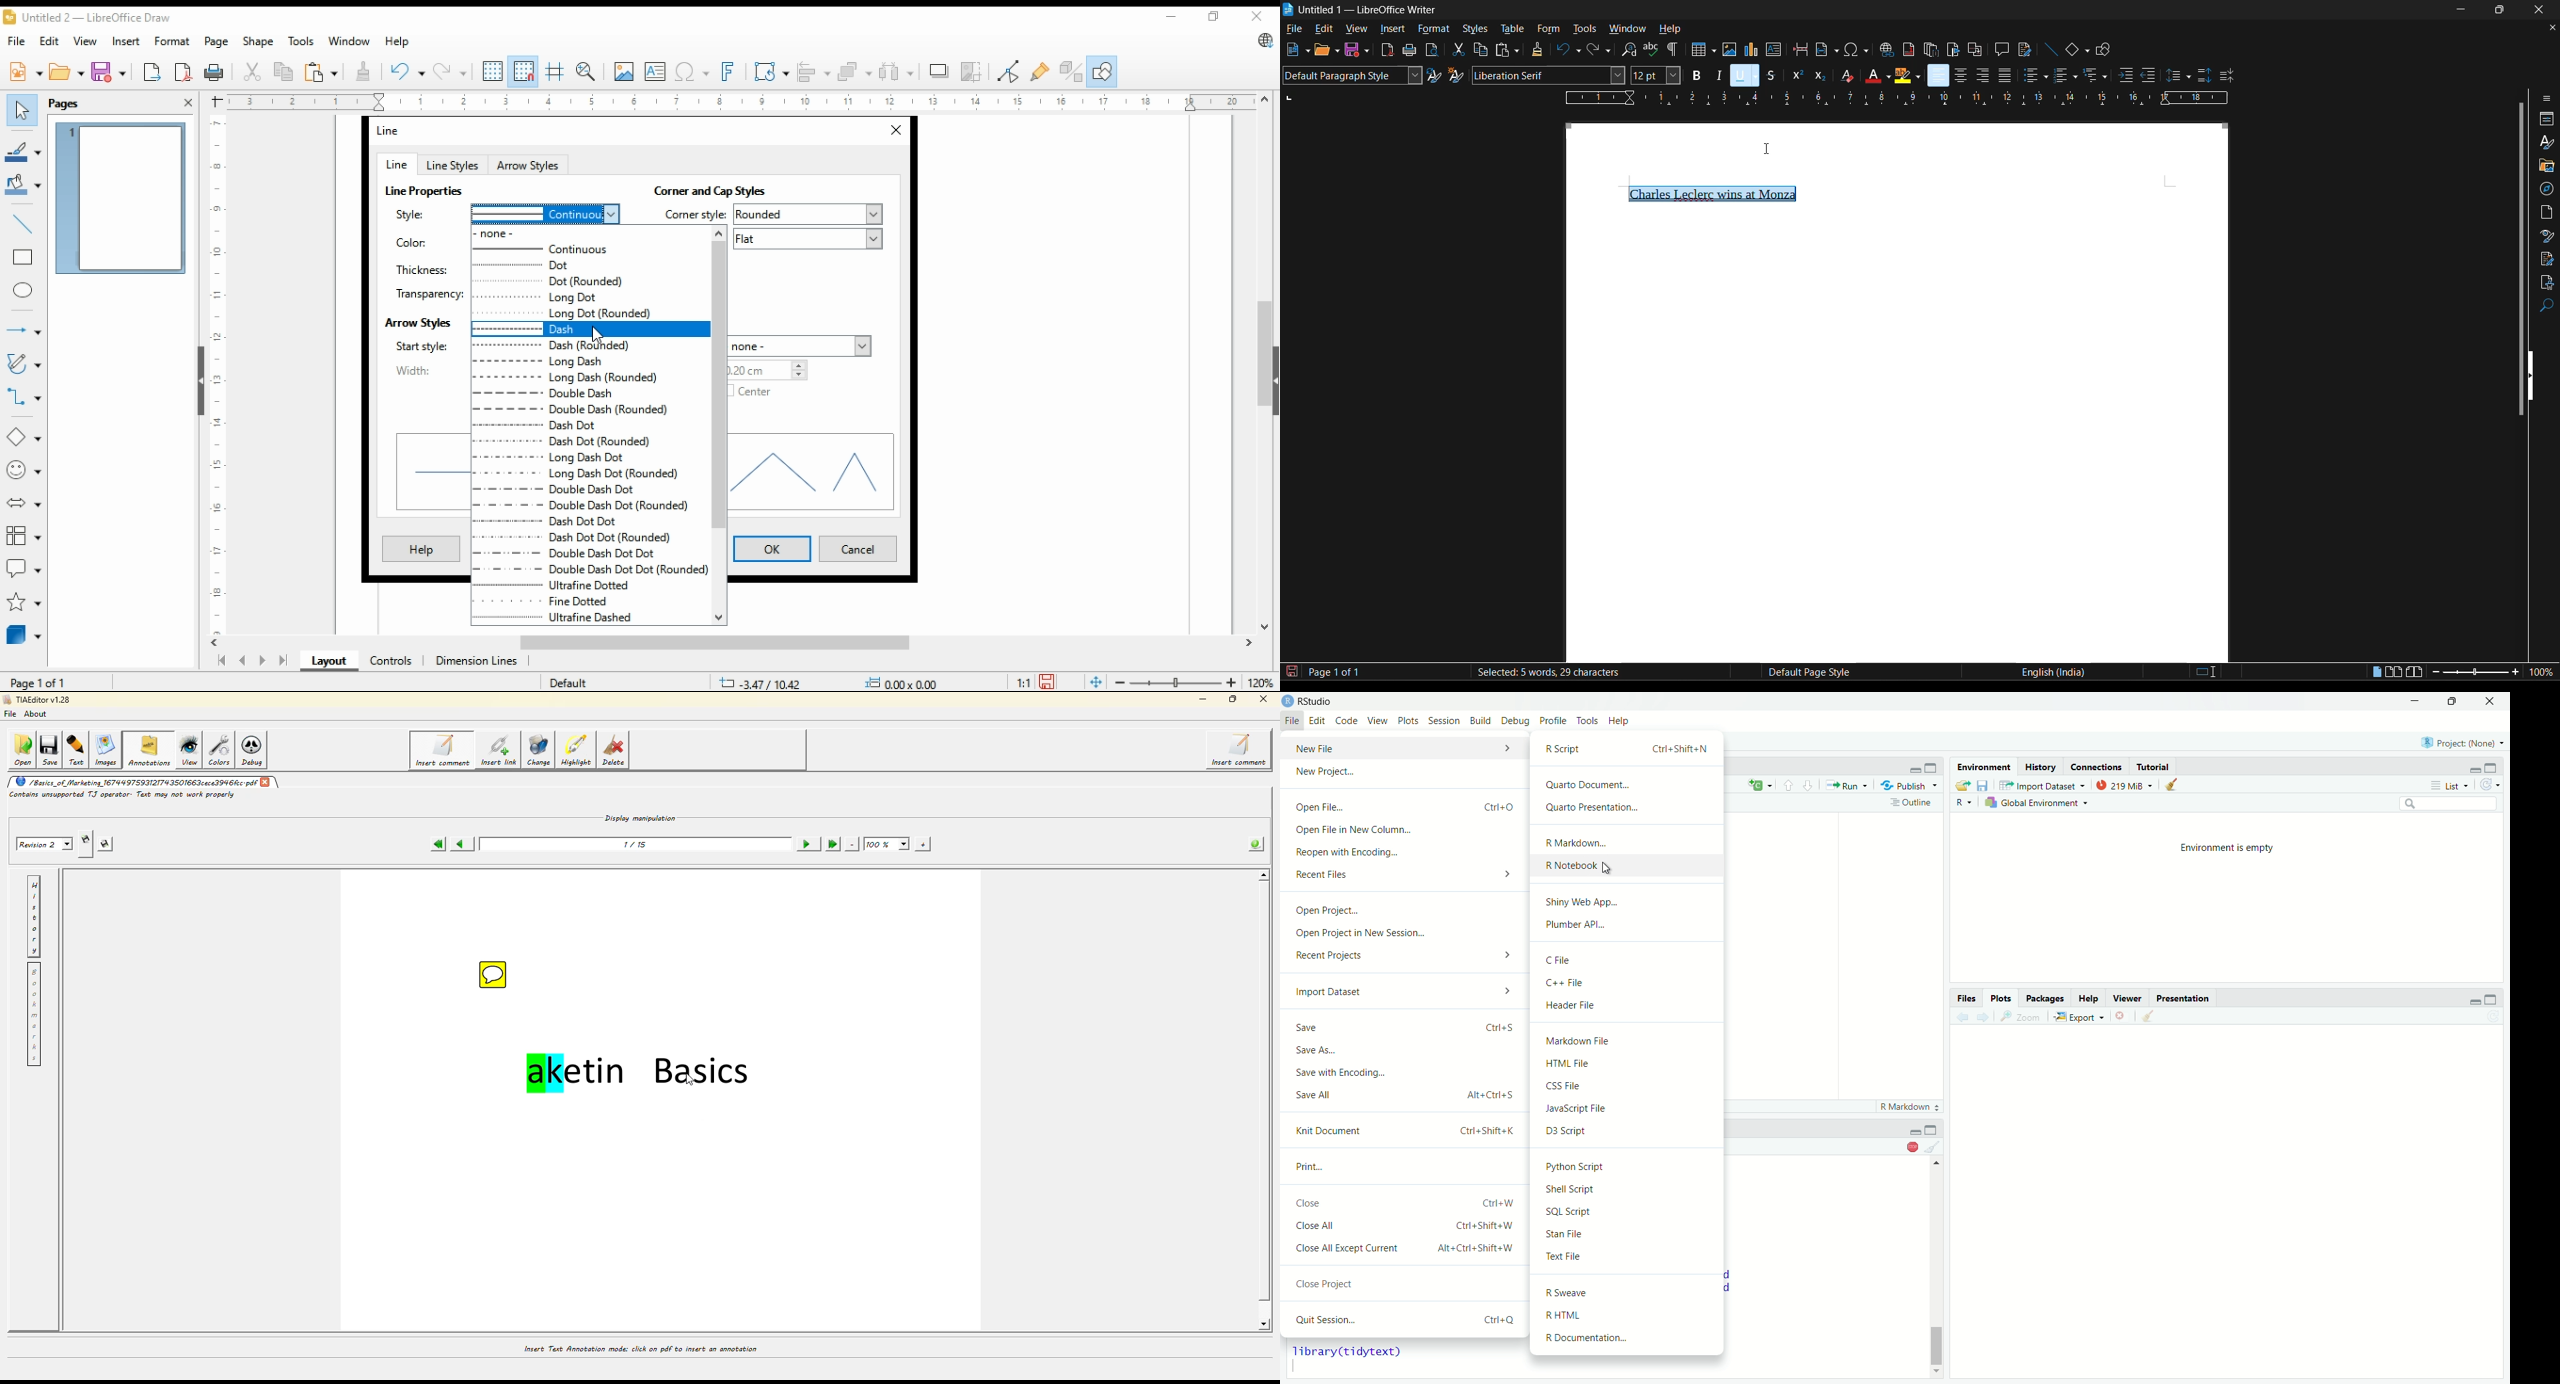 The height and width of the screenshot is (1400, 2576). What do you see at coordinates (1404, 748) in the screenshot?
I see `New File` at bounding box center [1404, 748].